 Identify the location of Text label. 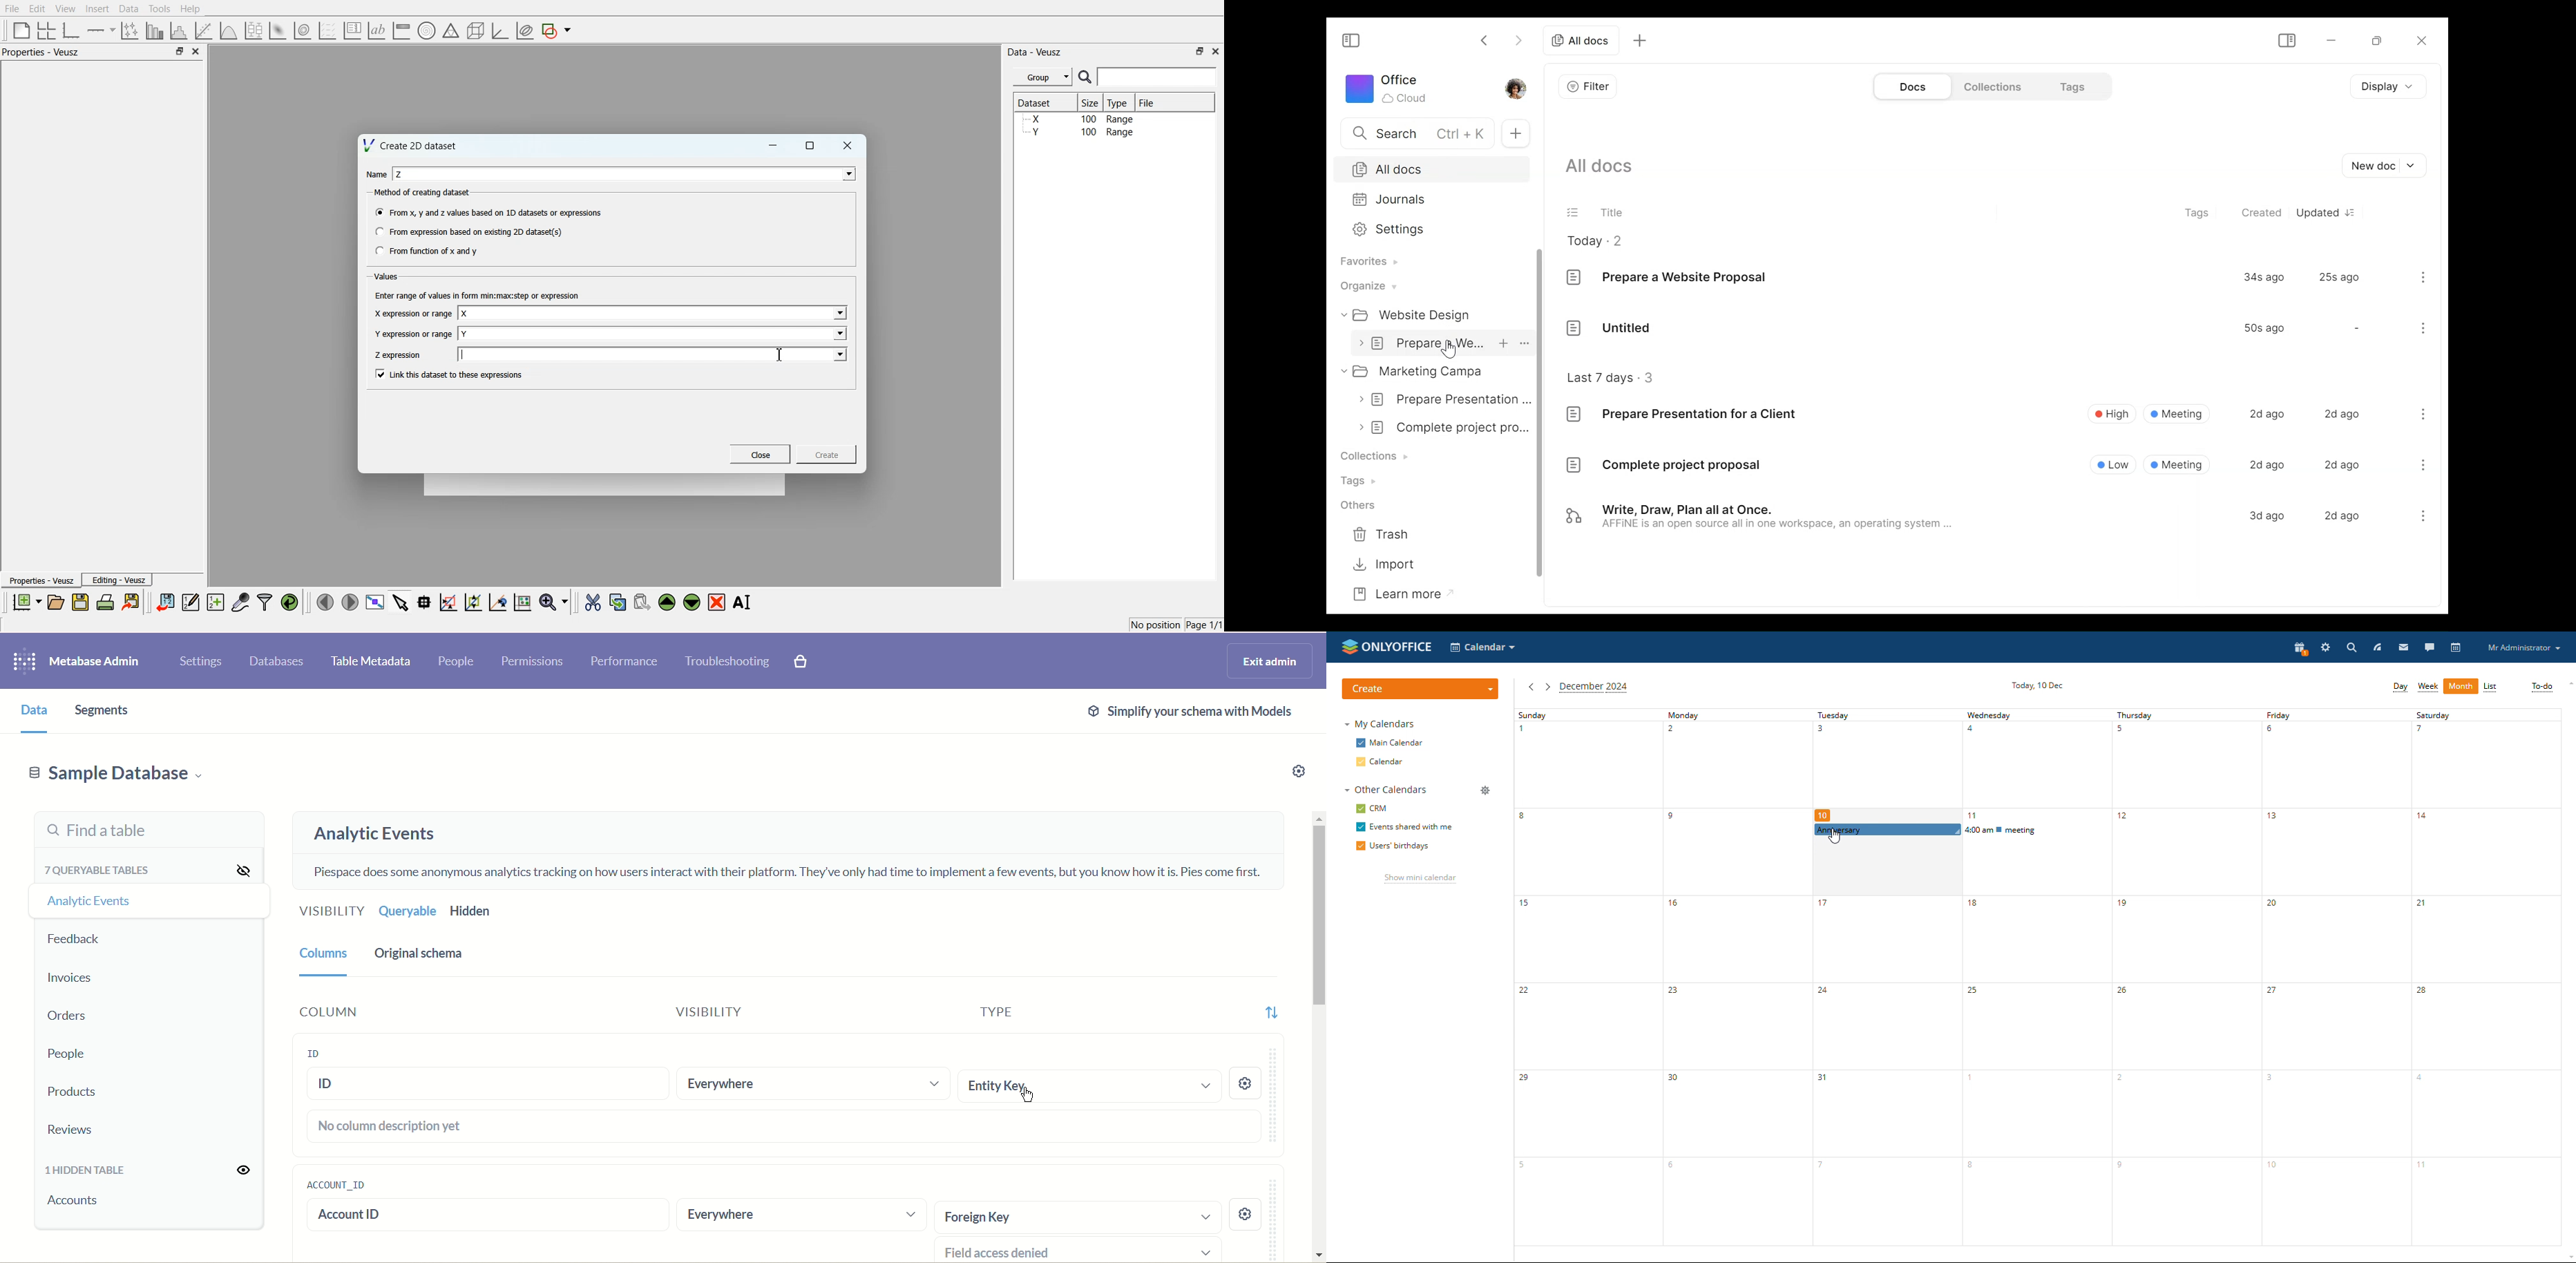
(377, 31).